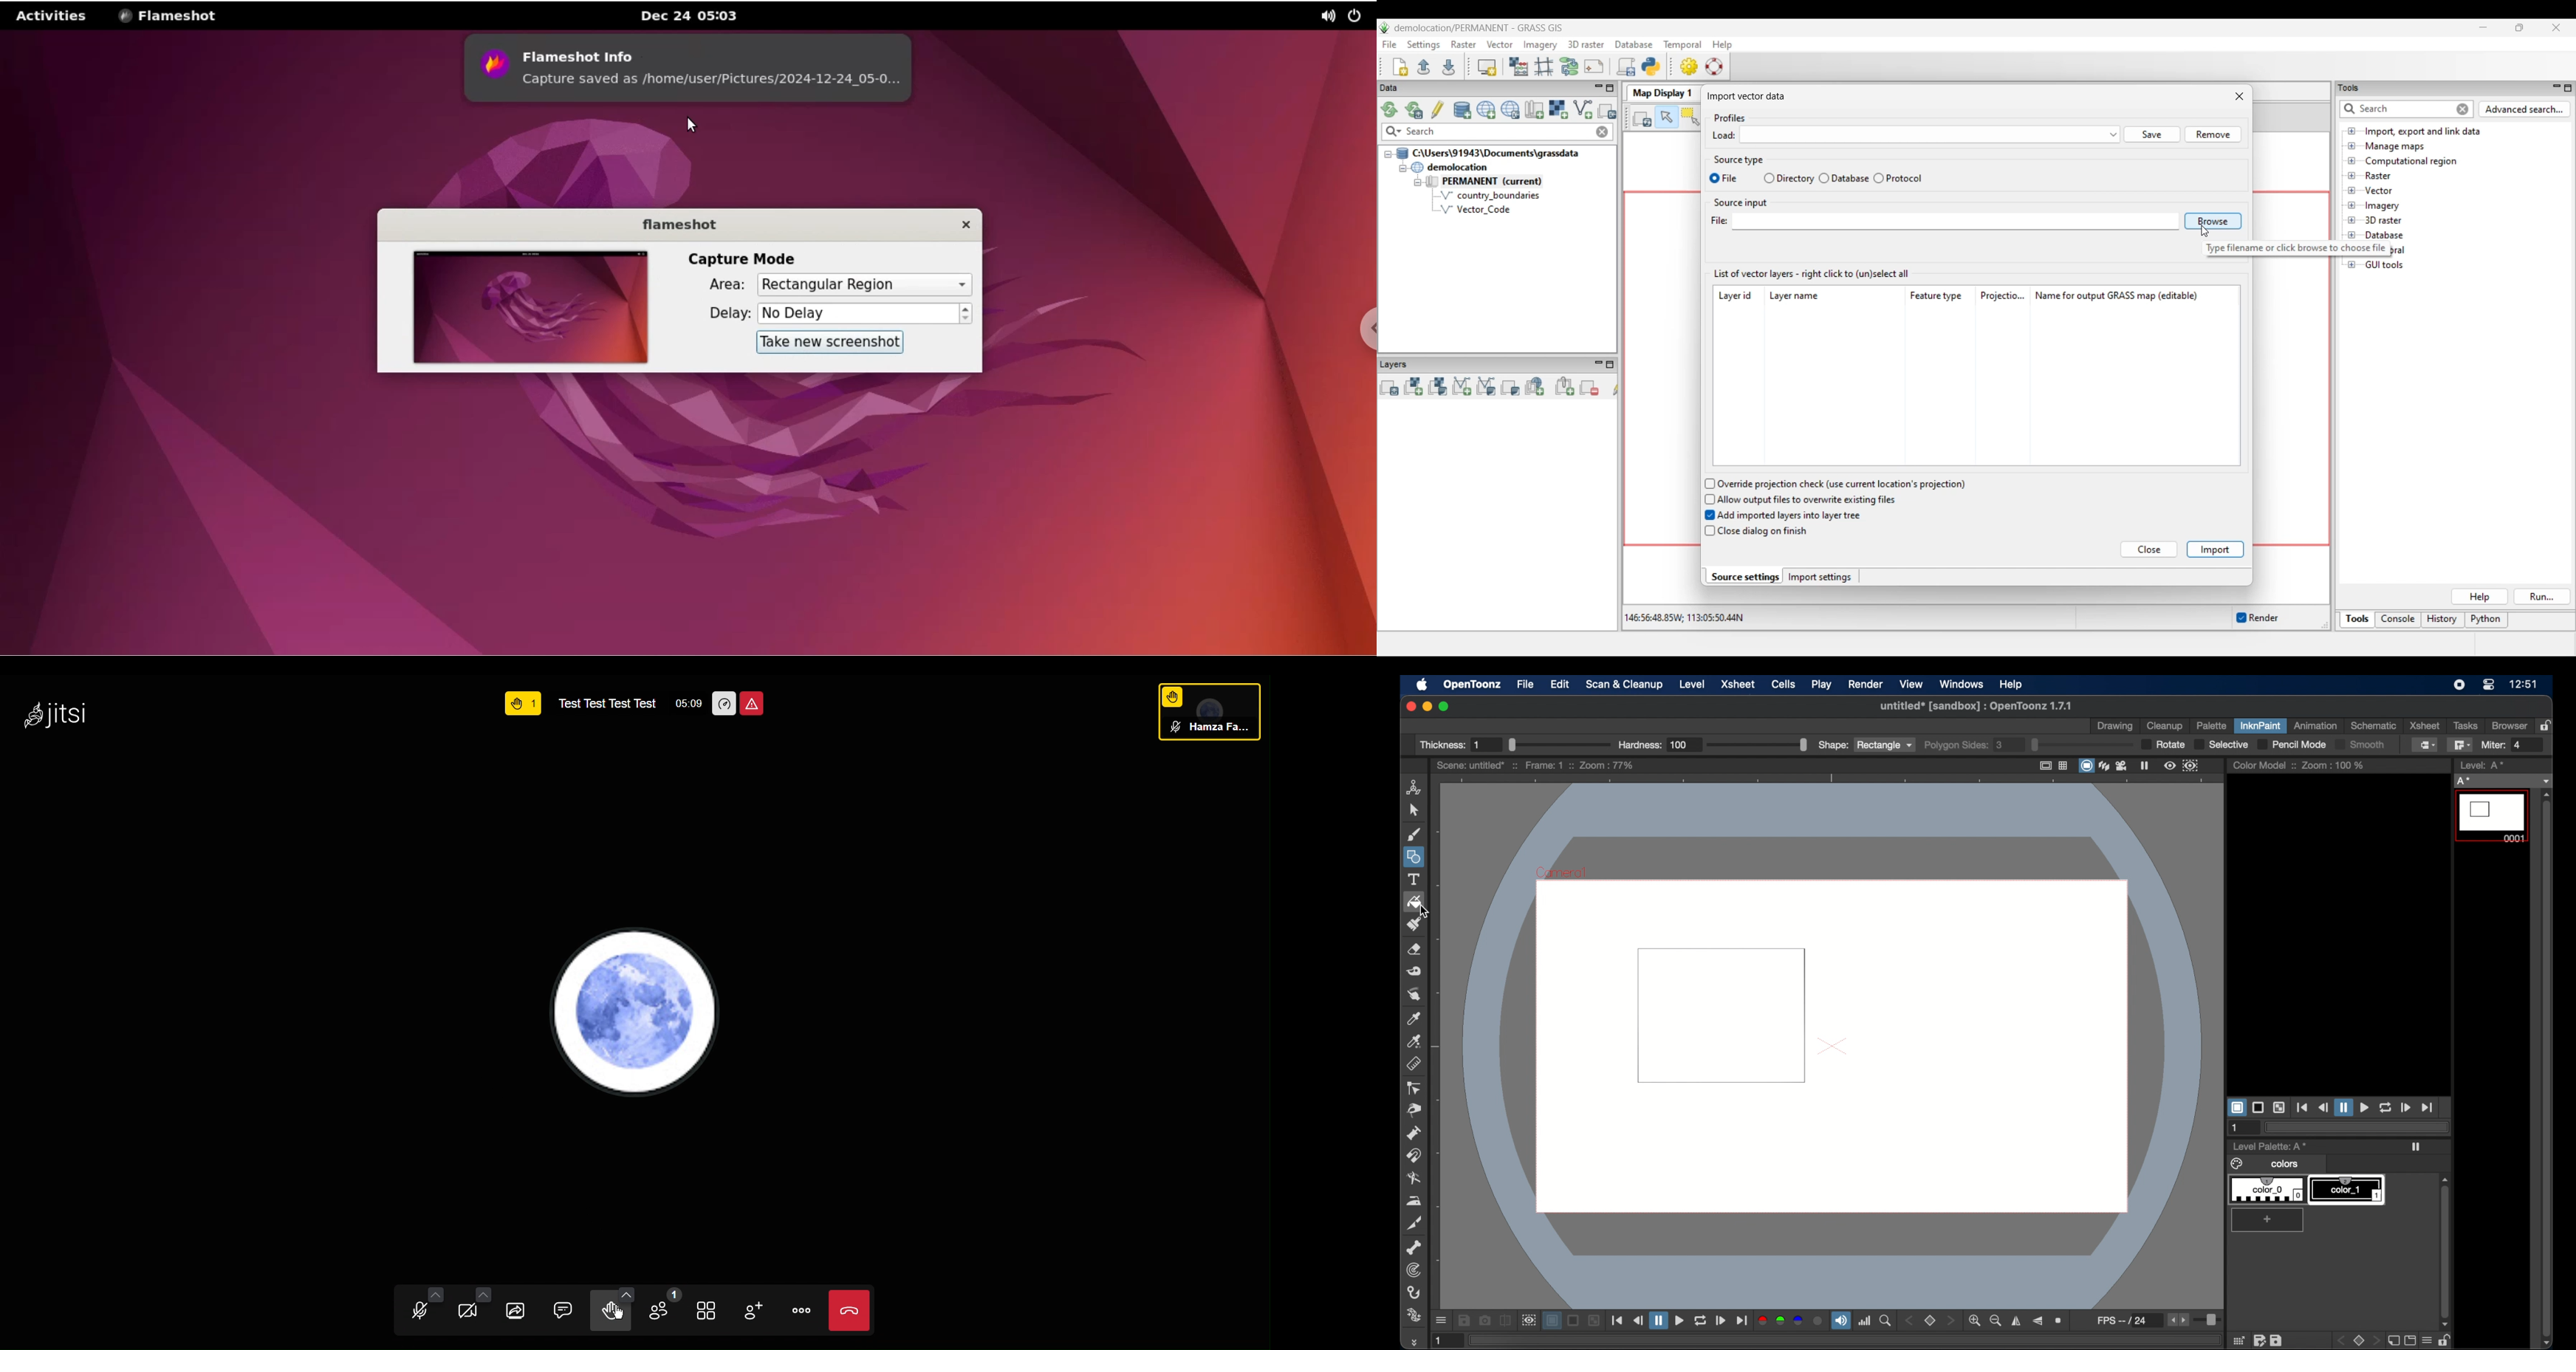 The height and width of the screenshot is (1372, 2576). I want to click on cutter tool, so click(1414, 1223).